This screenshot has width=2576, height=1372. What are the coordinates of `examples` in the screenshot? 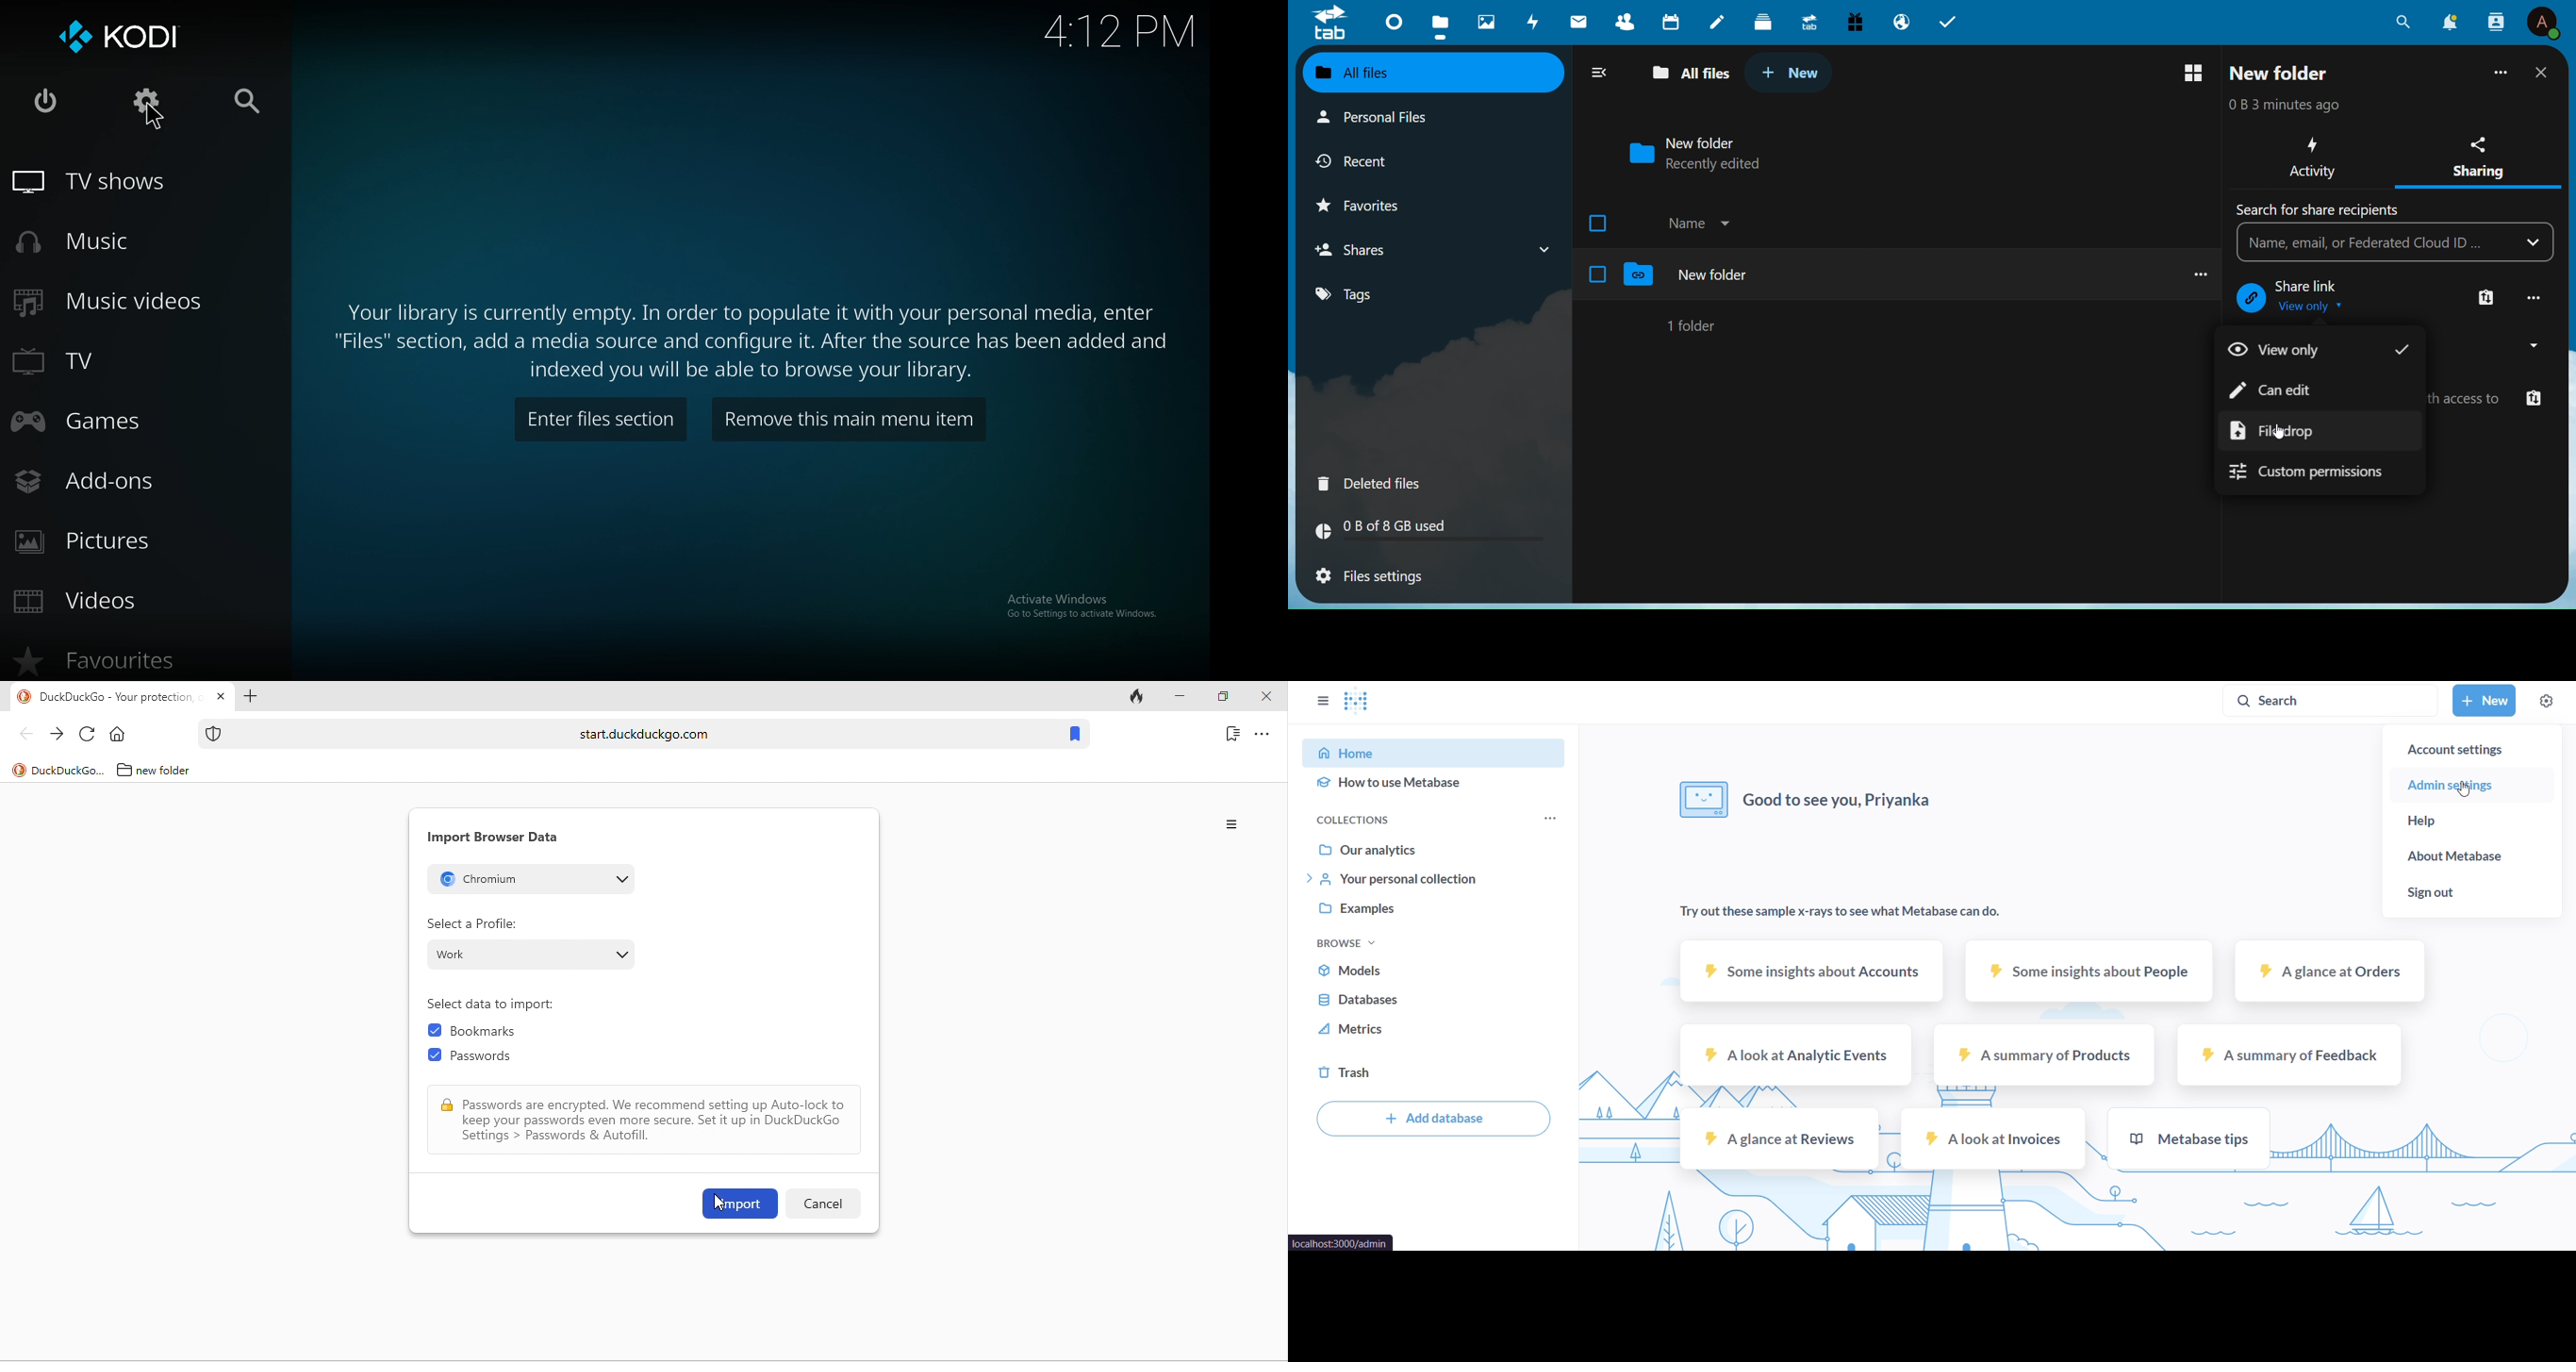 It's located at (1435, 911).